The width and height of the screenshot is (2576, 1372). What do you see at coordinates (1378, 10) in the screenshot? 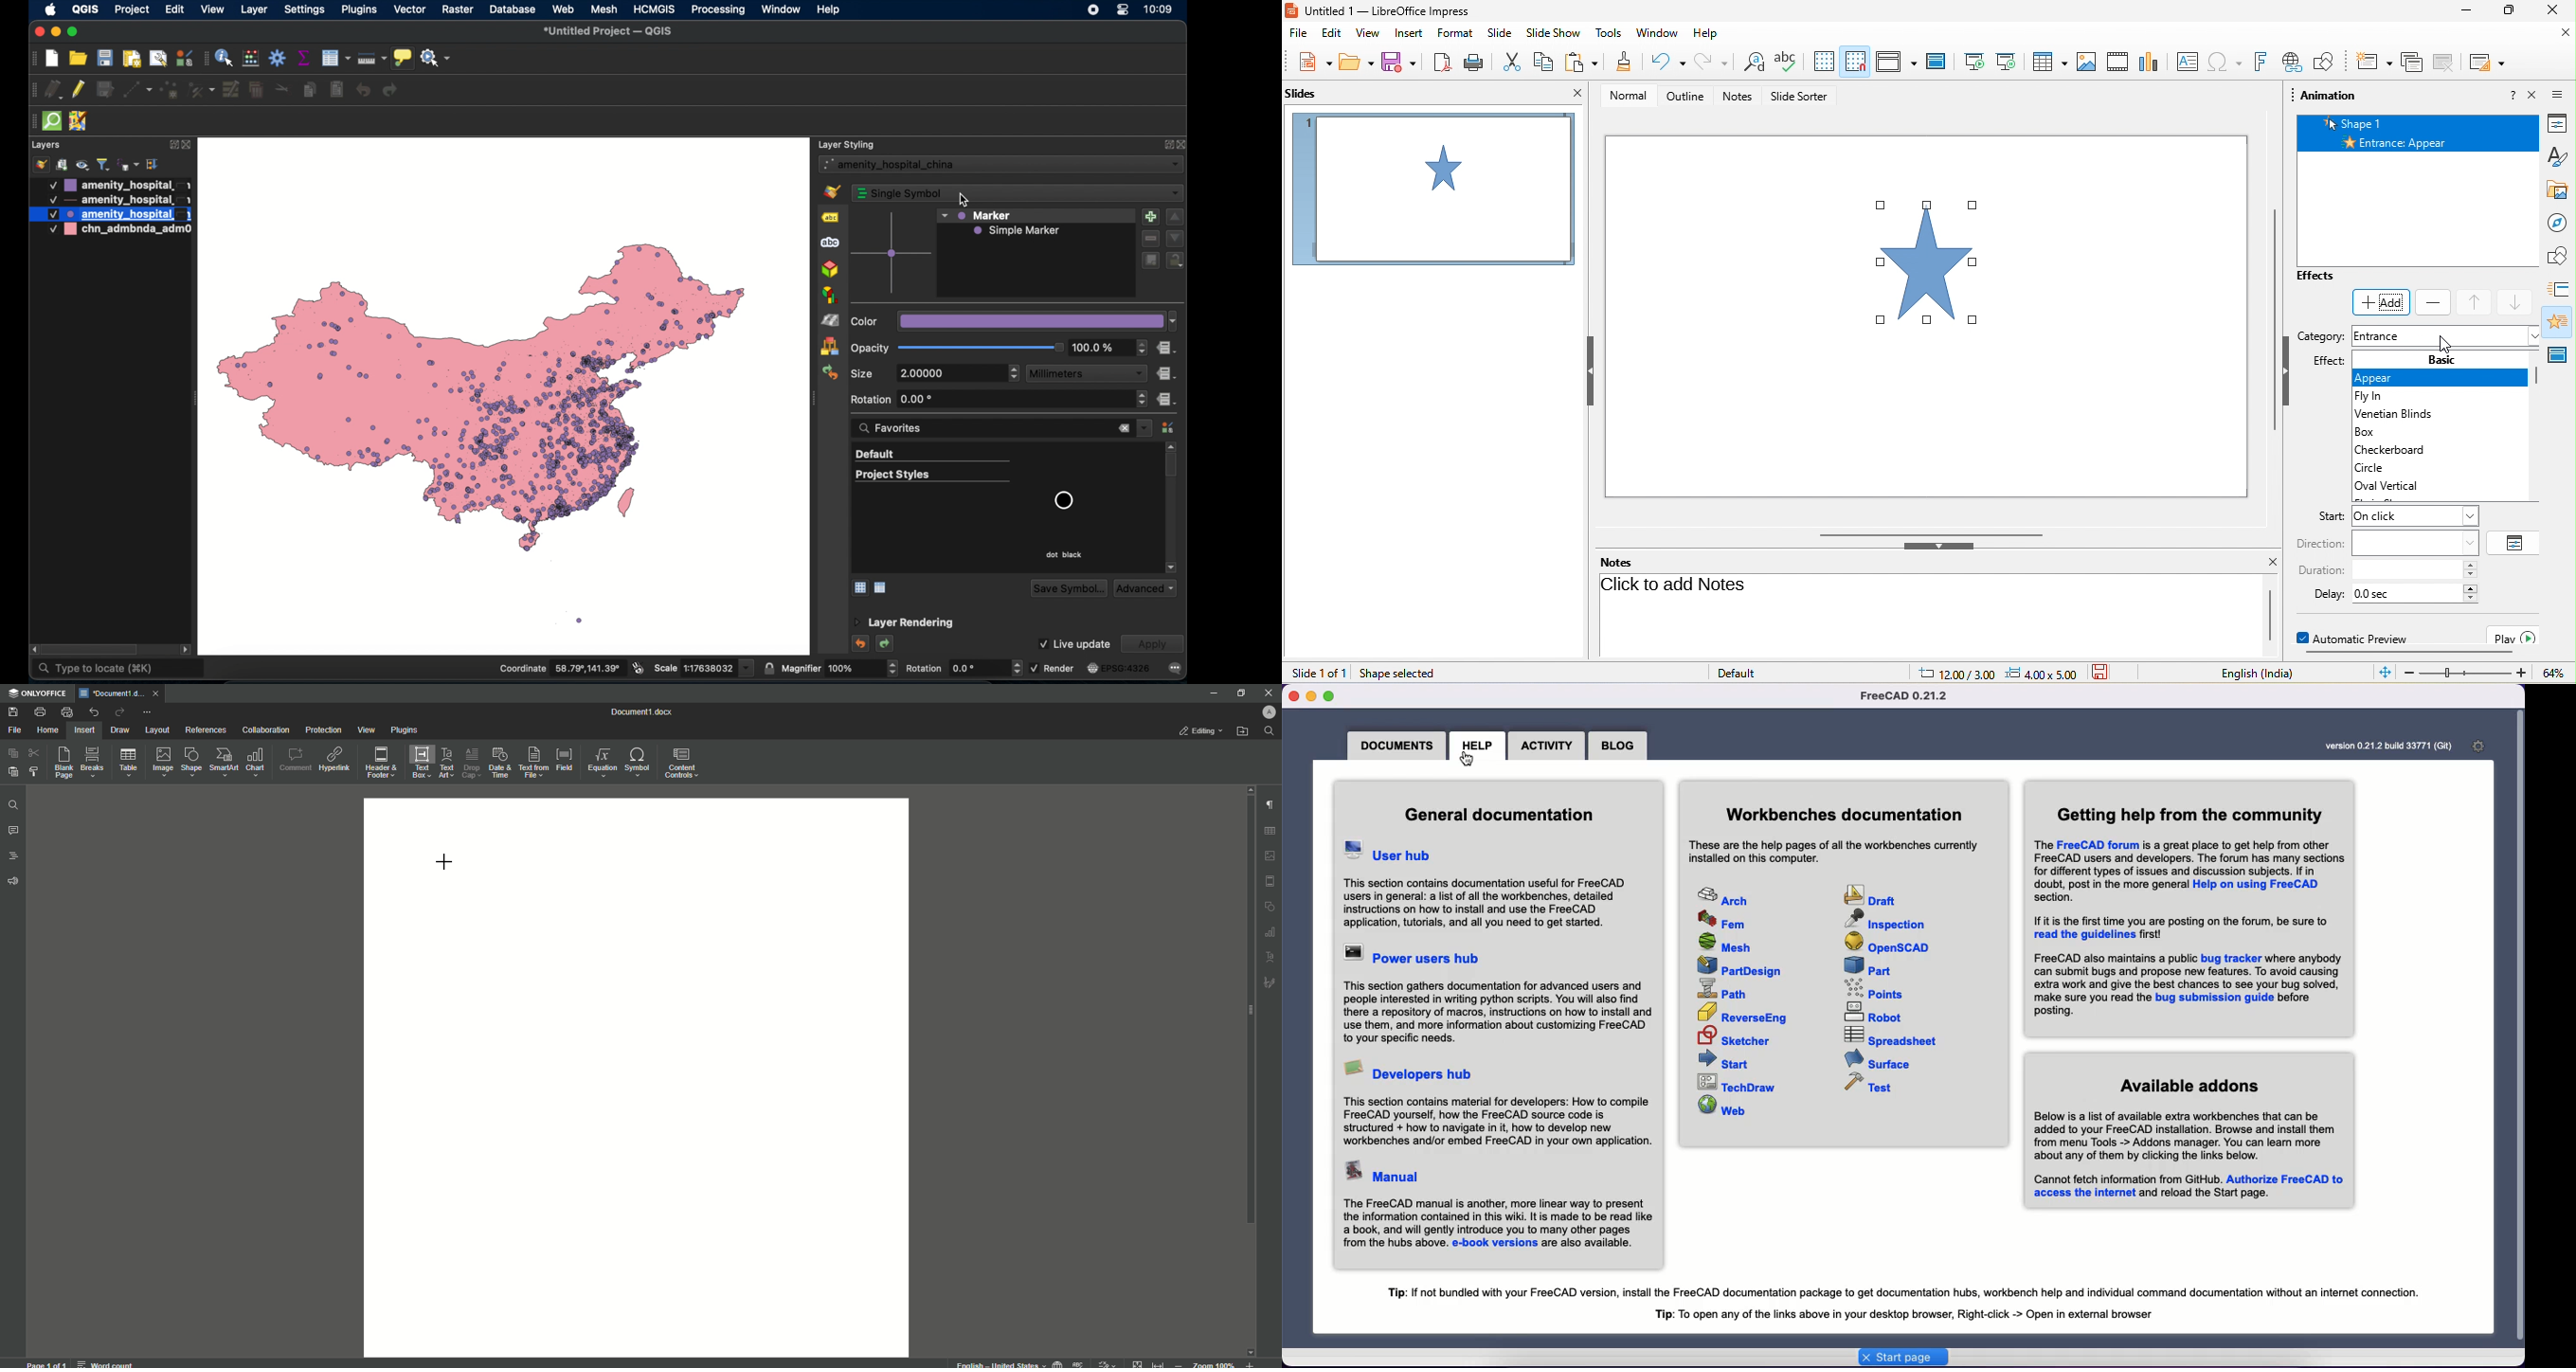
I see `current window title: Untitled 1 — LibreOffice Impress` at bounding box center [1378, 10].